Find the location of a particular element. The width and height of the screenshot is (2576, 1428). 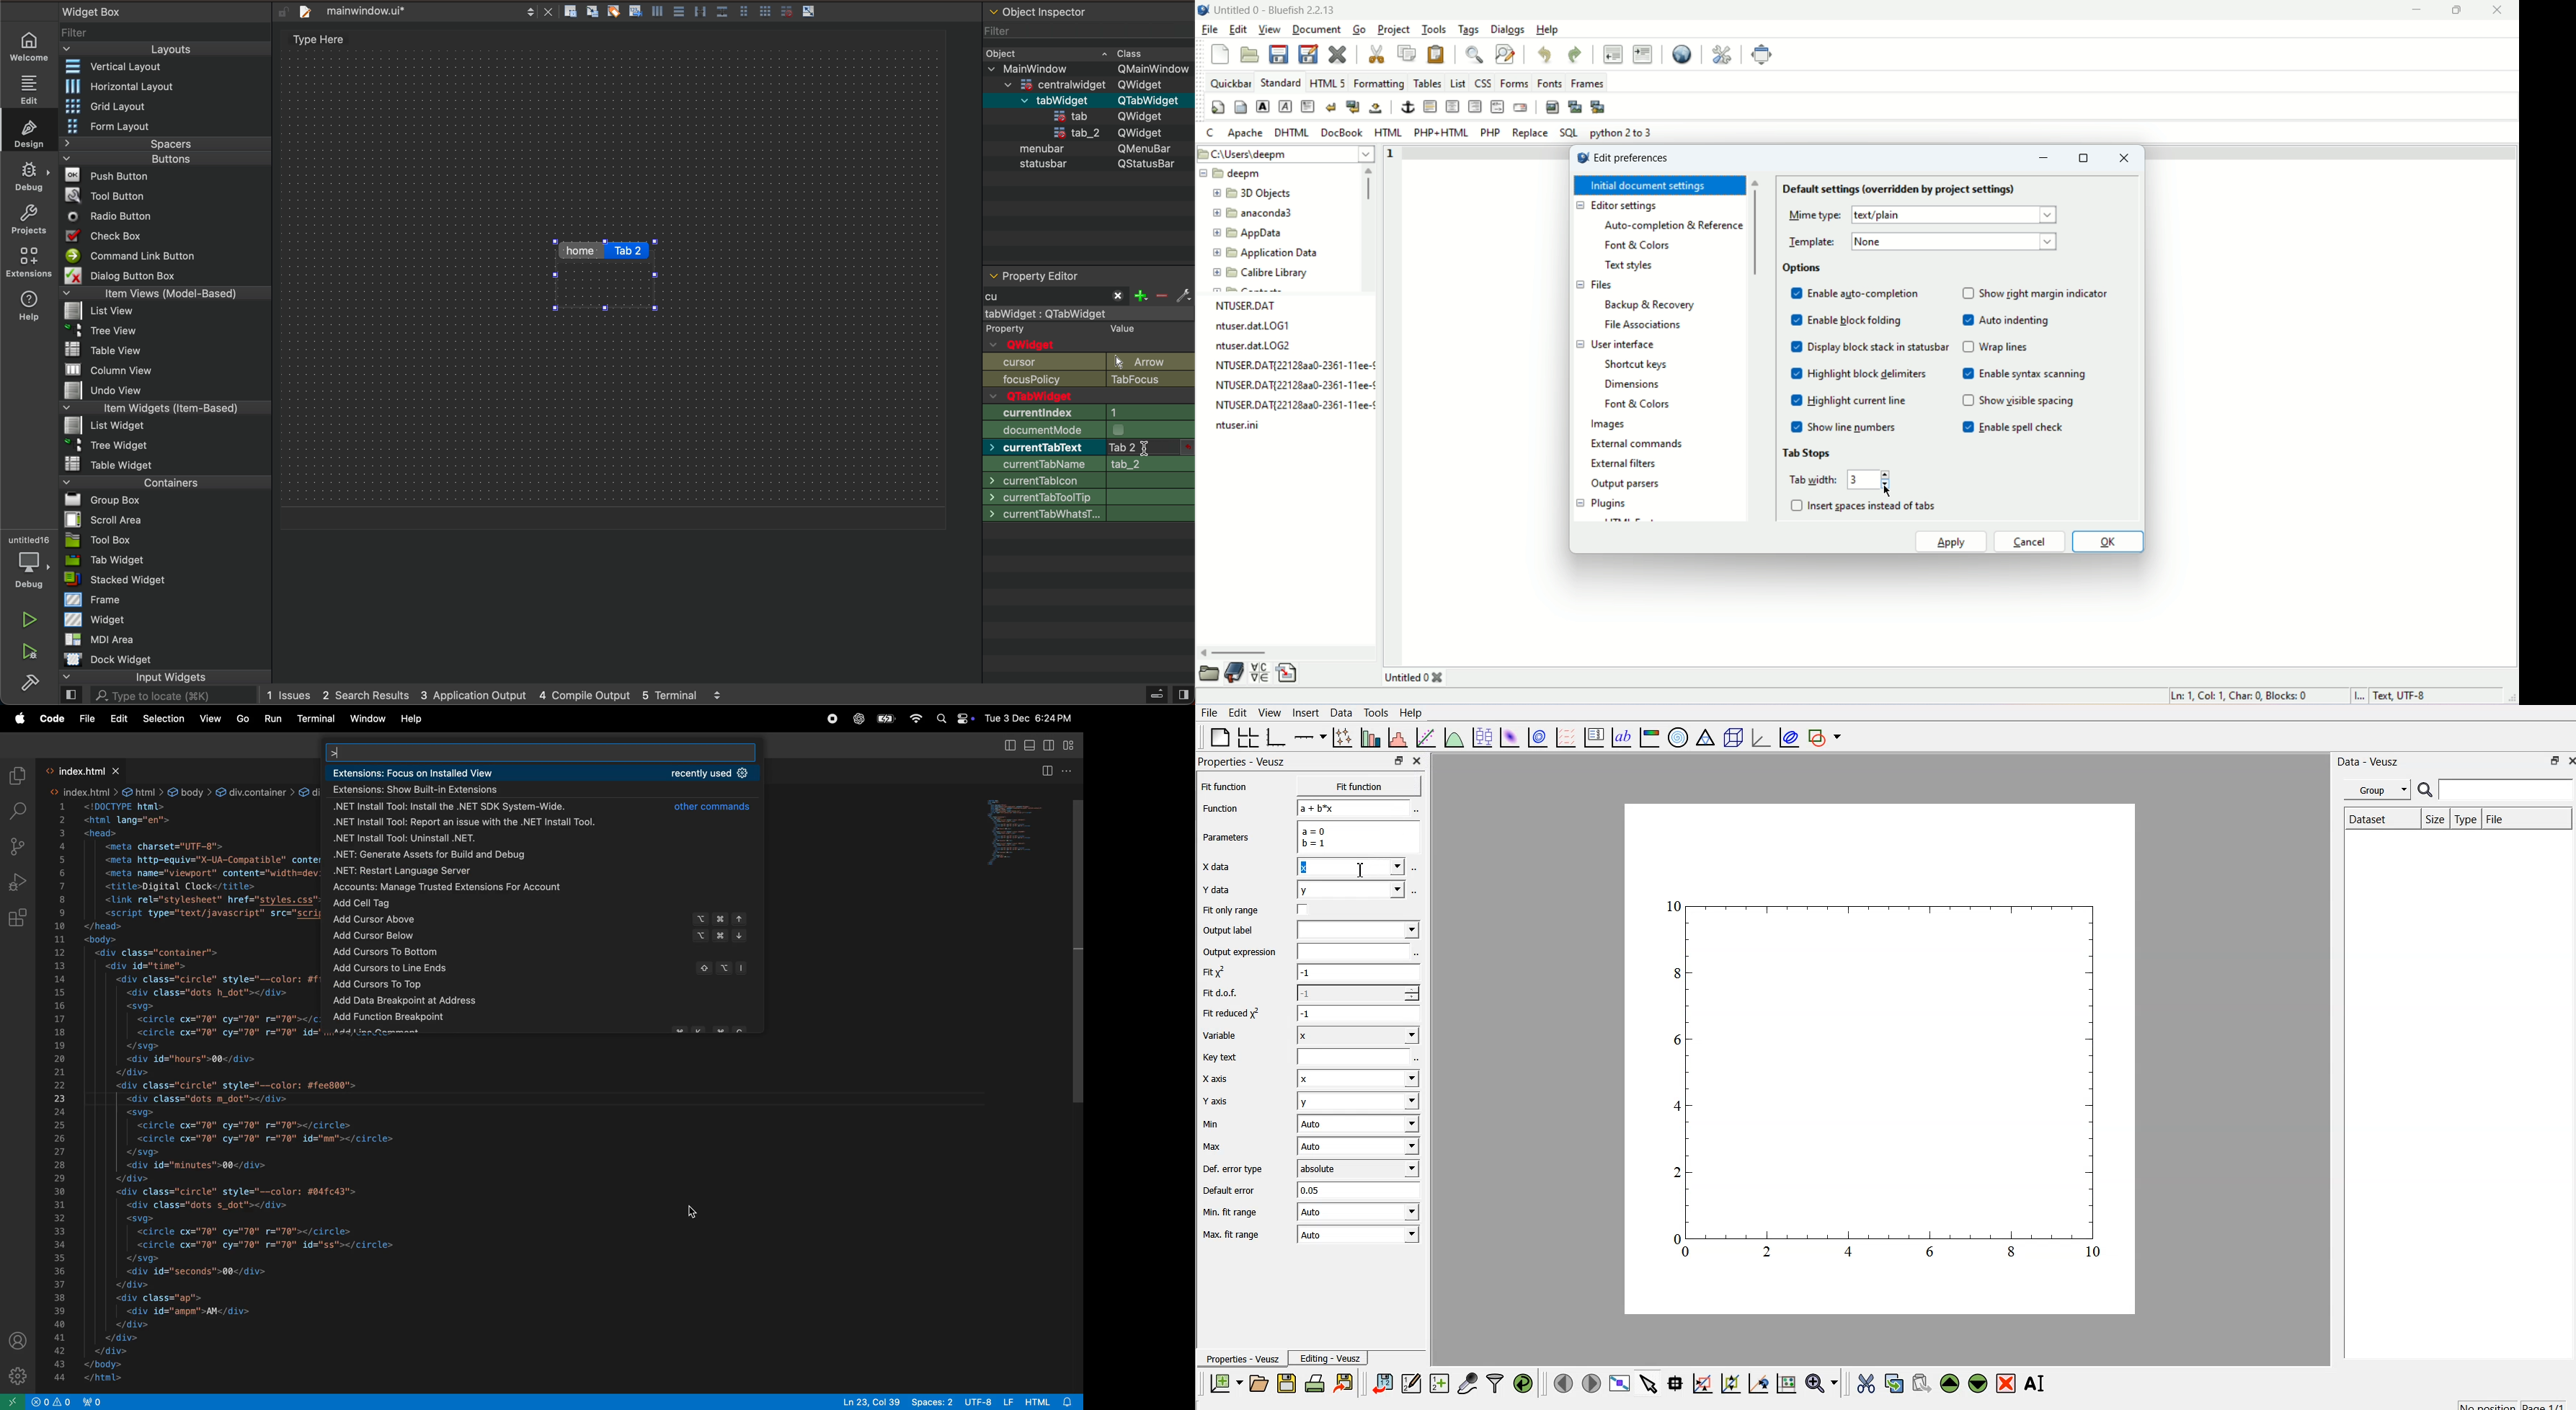

images is located at coordinates (1607, 426).